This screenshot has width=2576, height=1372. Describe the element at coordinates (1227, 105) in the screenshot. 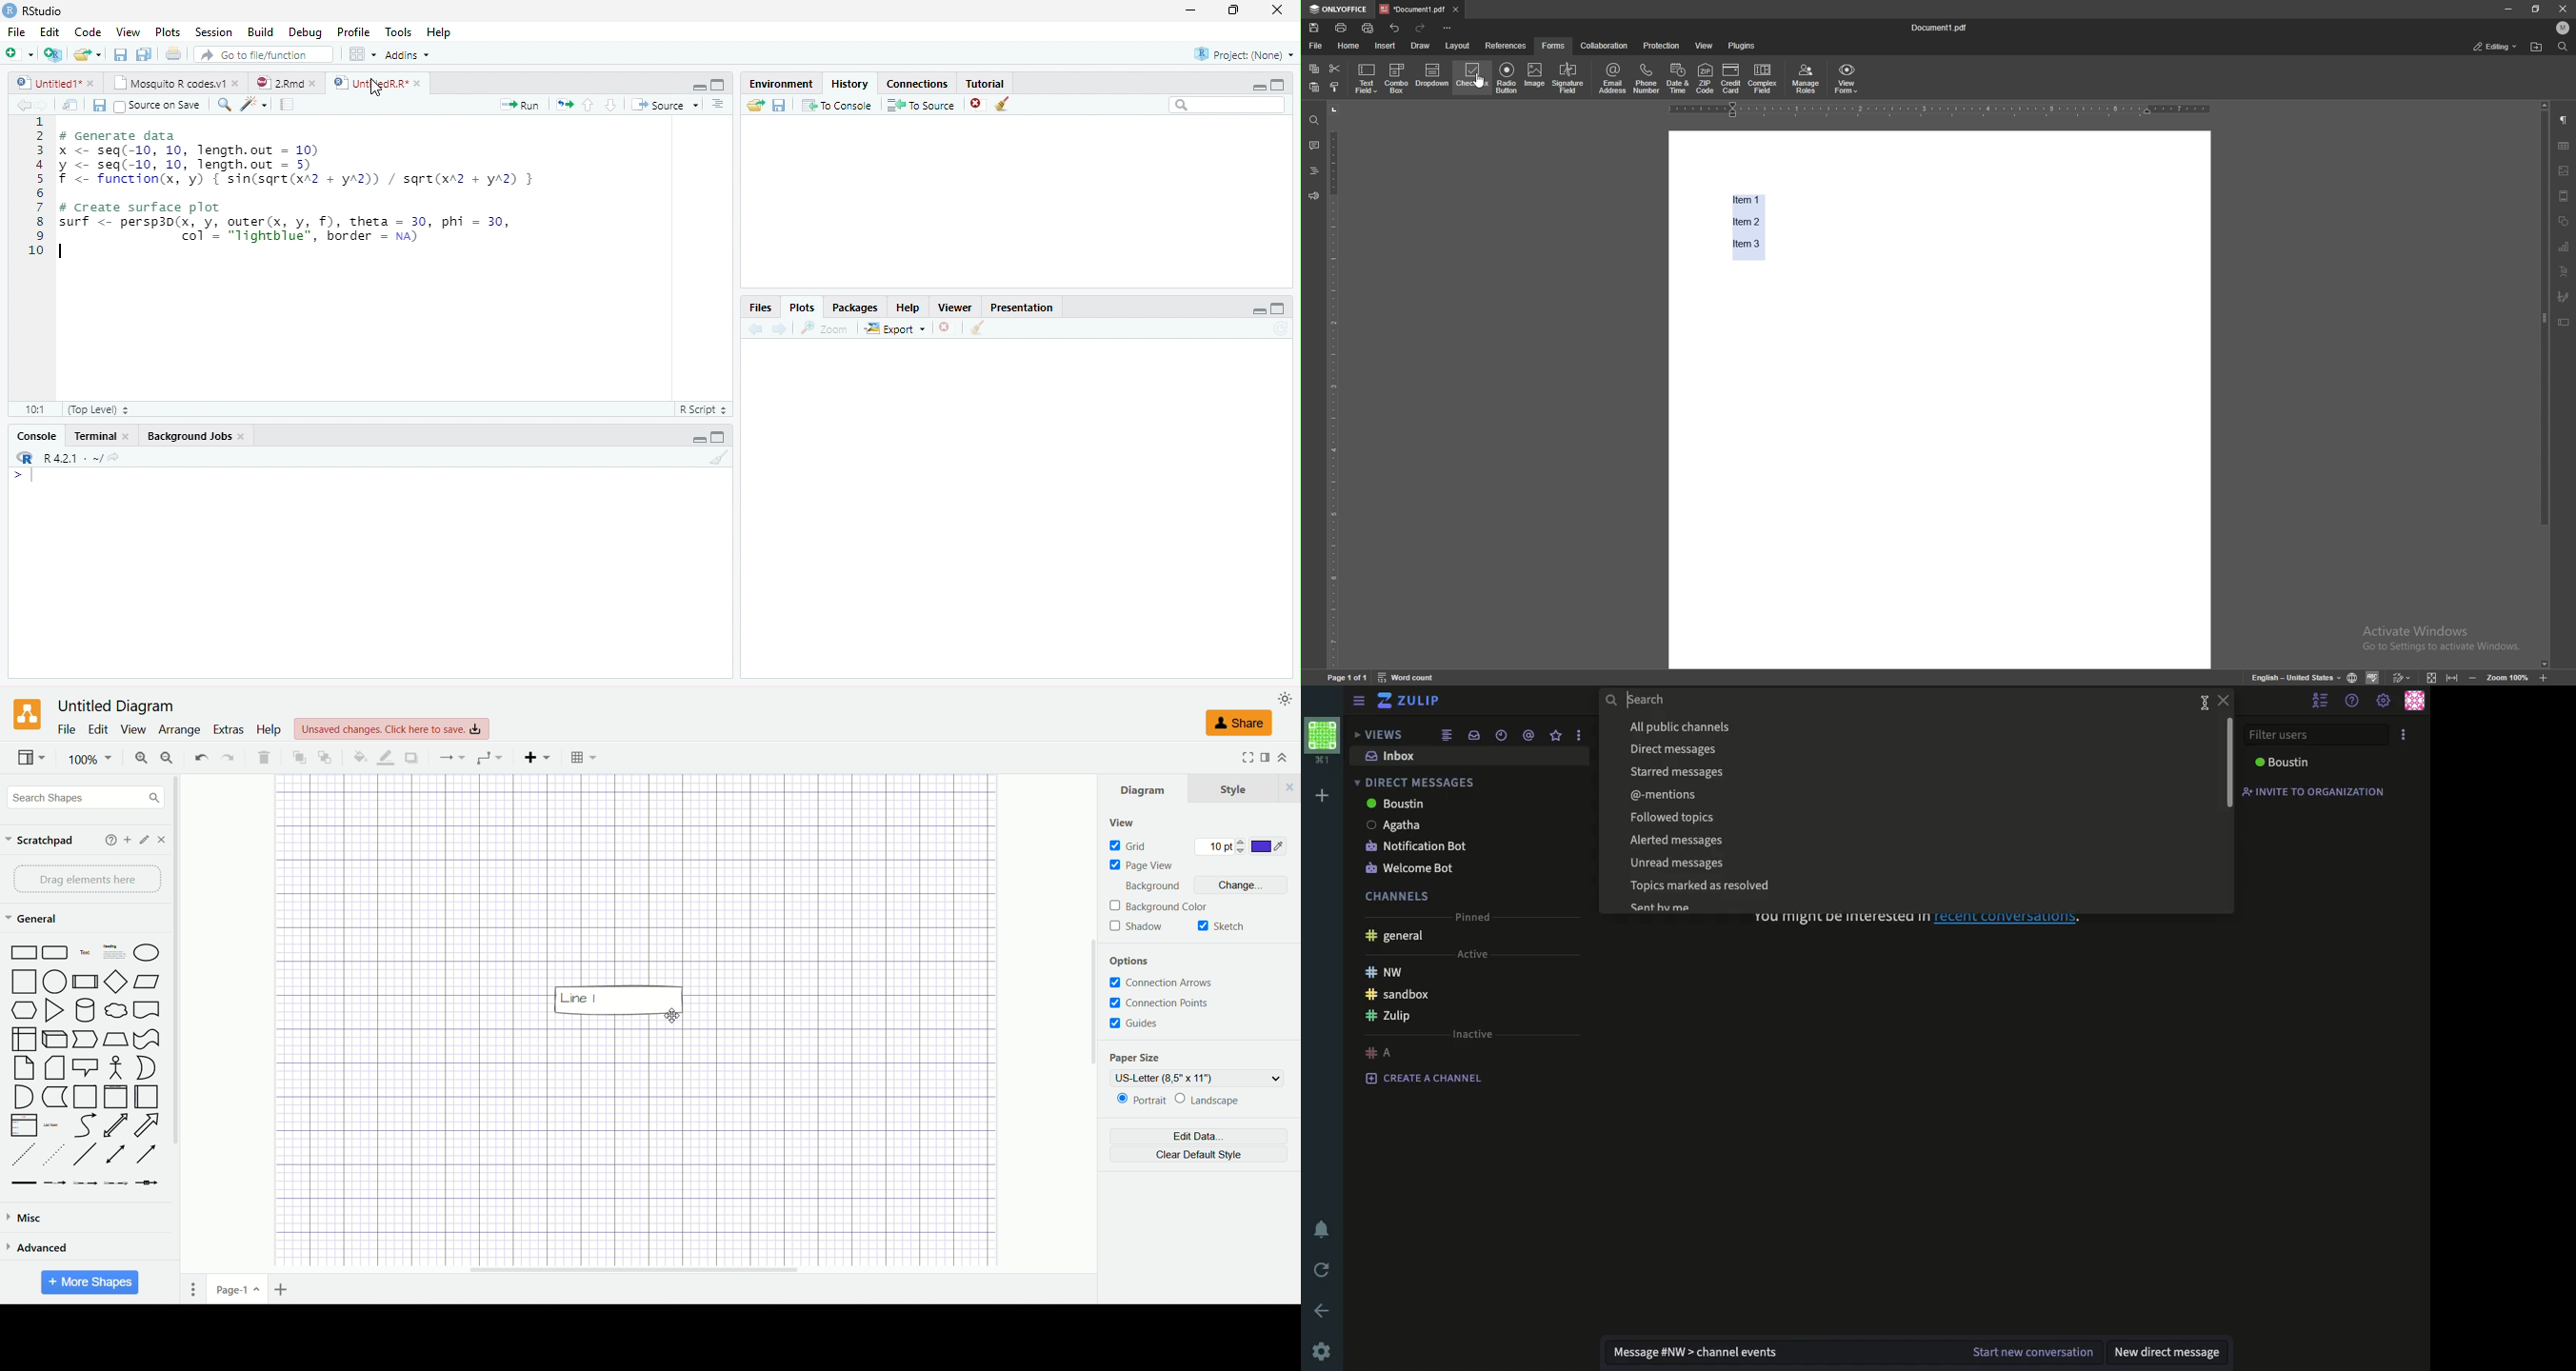

I see `Search bar` at that location.